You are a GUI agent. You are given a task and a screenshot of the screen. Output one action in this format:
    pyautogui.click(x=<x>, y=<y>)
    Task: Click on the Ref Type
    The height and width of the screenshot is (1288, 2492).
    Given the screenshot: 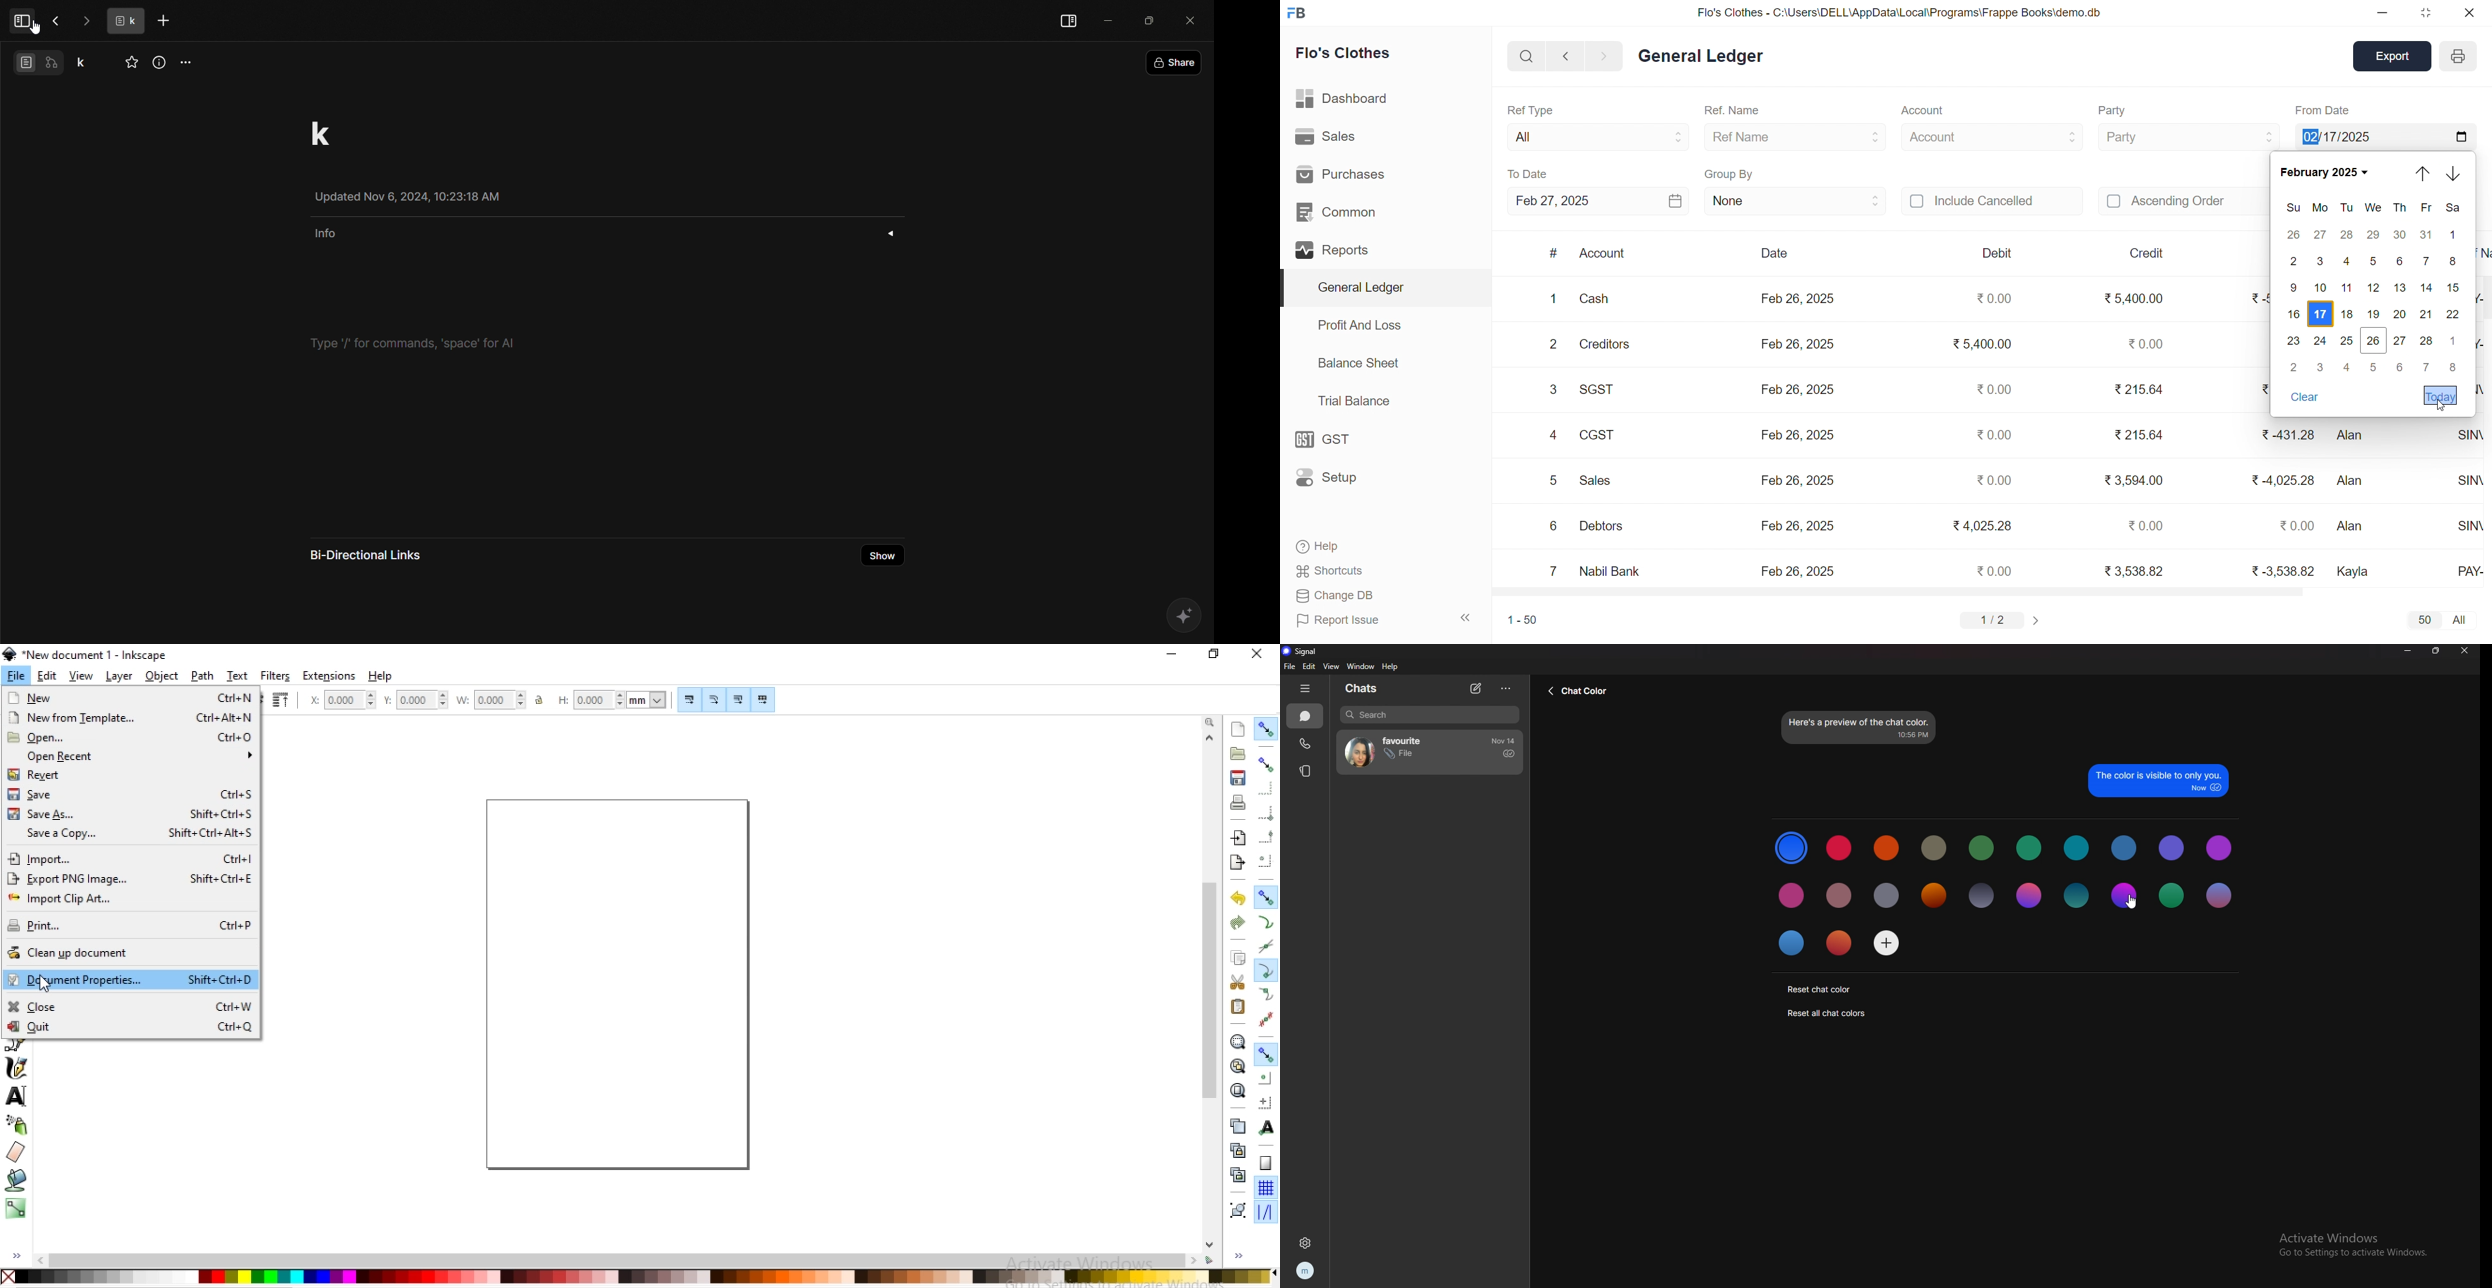 What is the action you would take?
    pyautogui.click(x=1530, y=109)
    